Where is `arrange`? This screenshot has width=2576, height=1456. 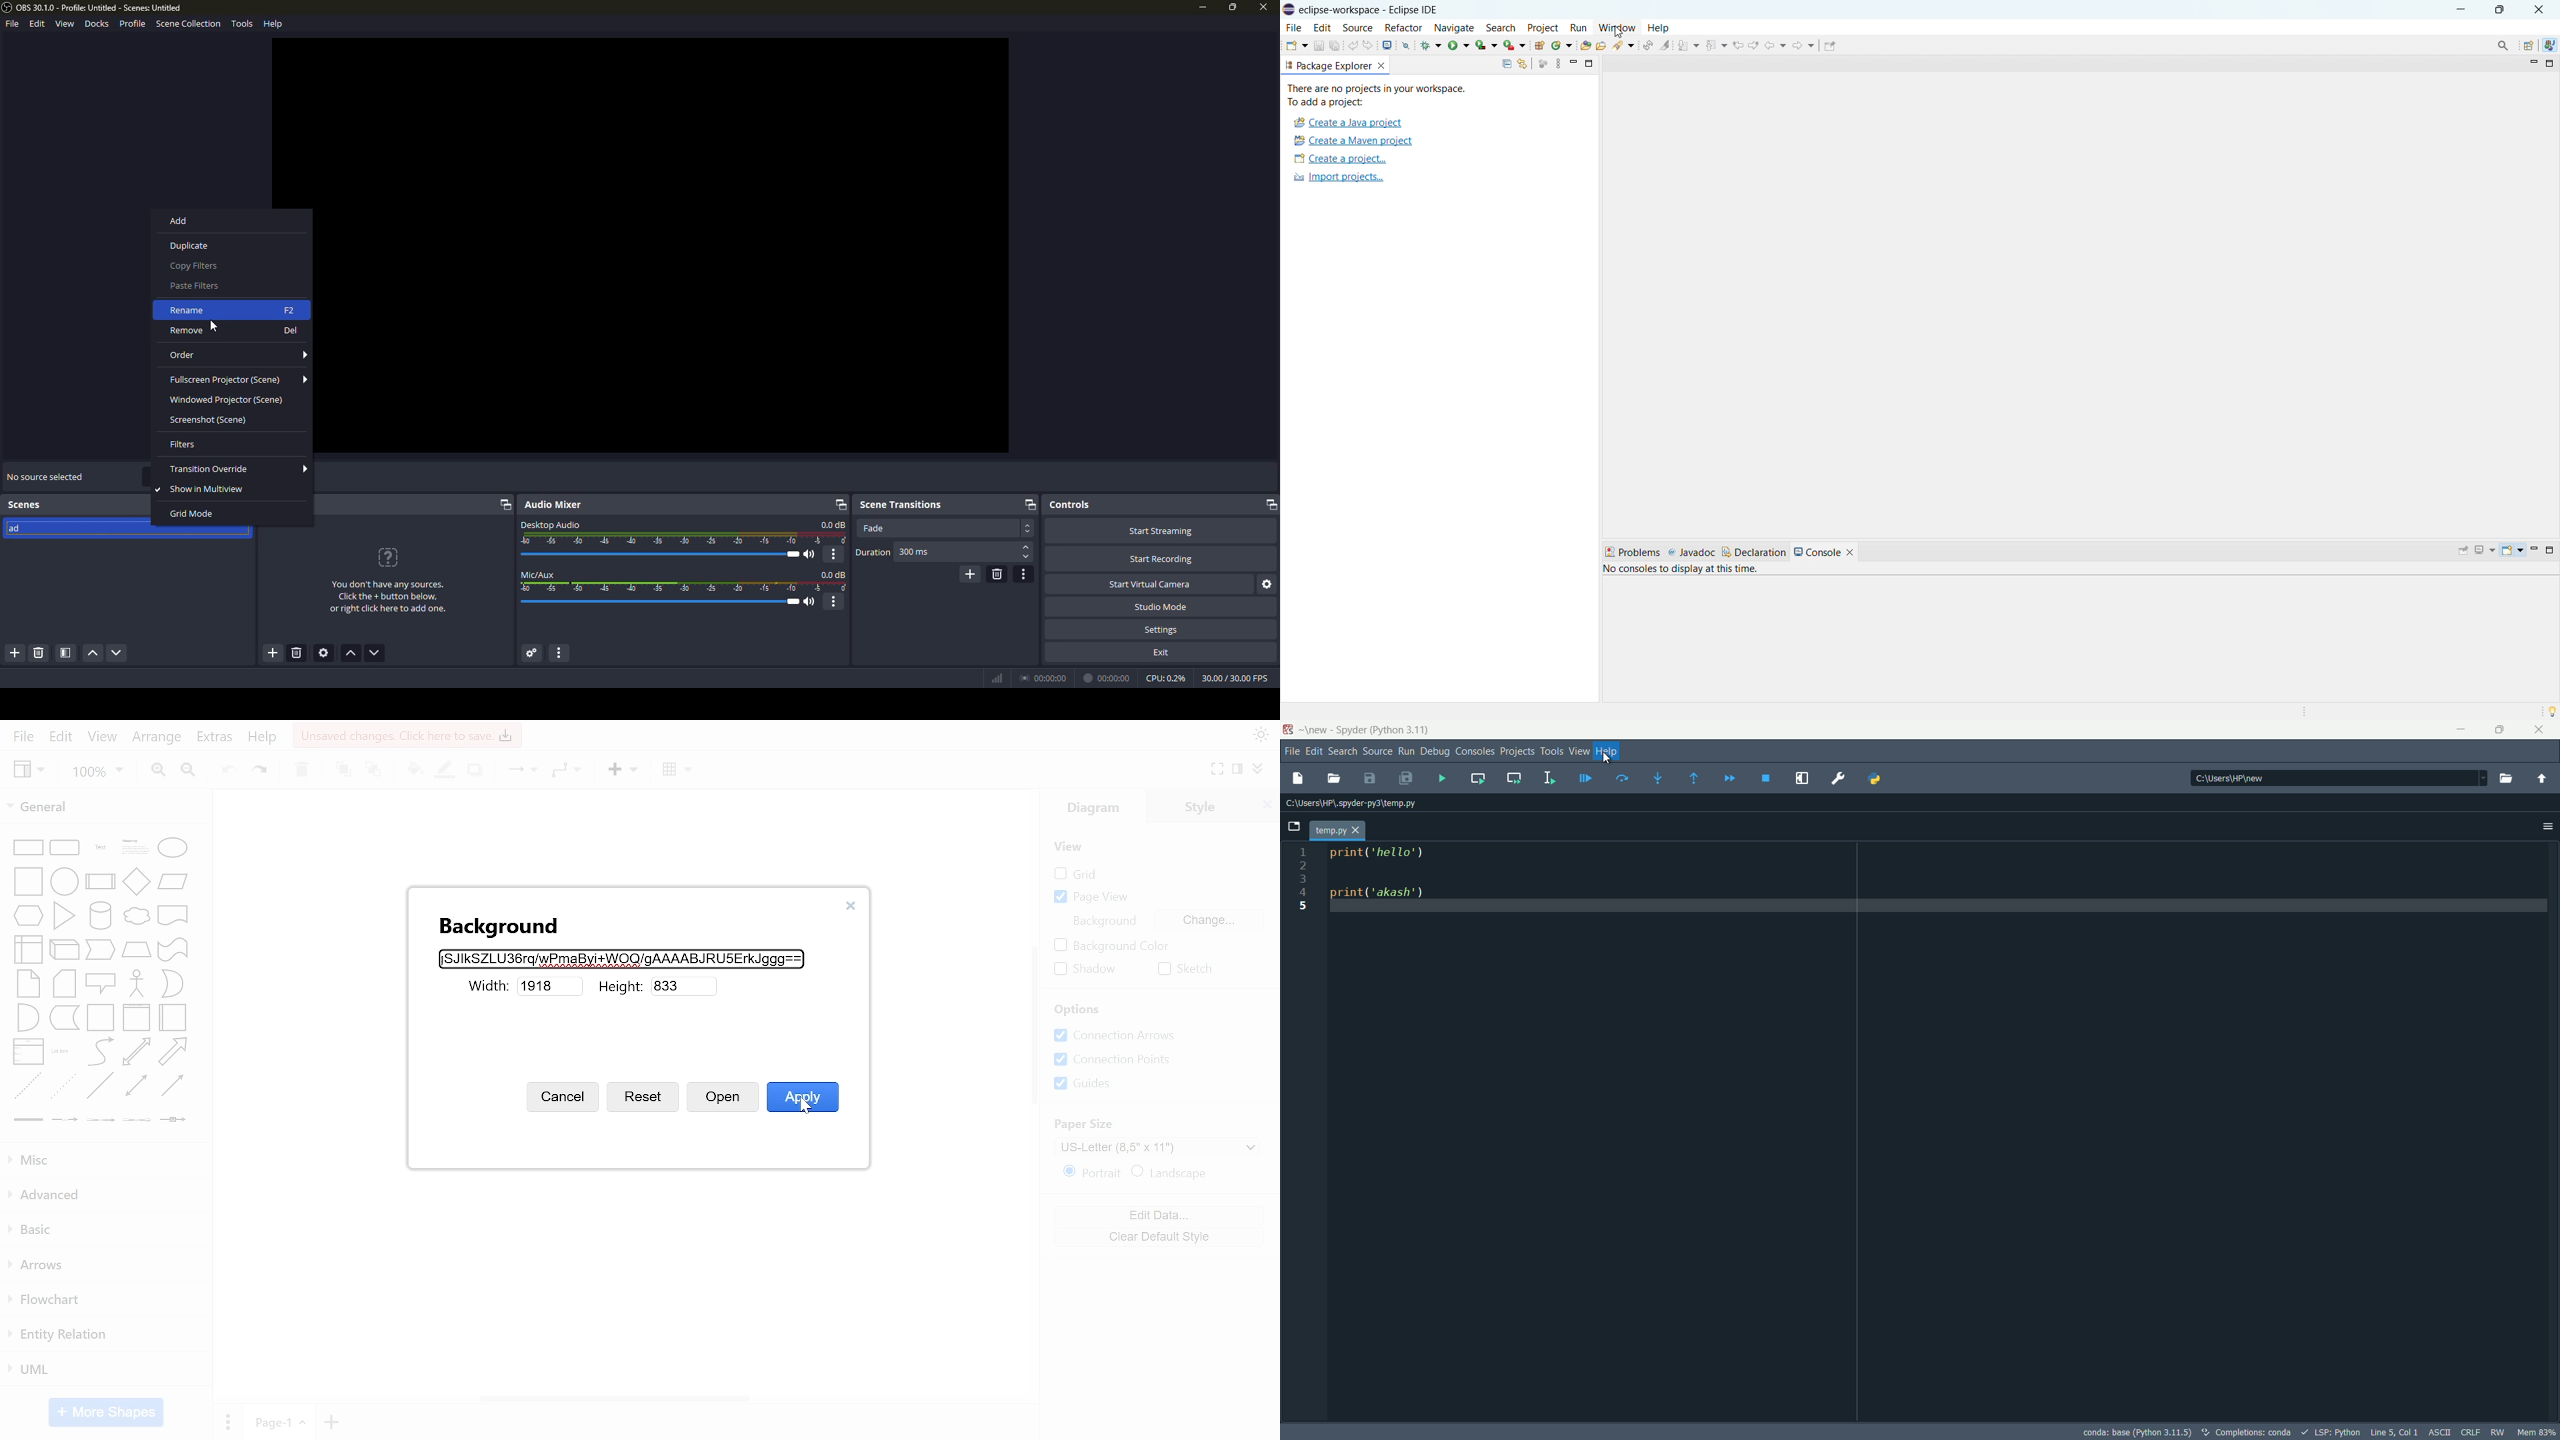 arrange is located at coordinates (156, 737).